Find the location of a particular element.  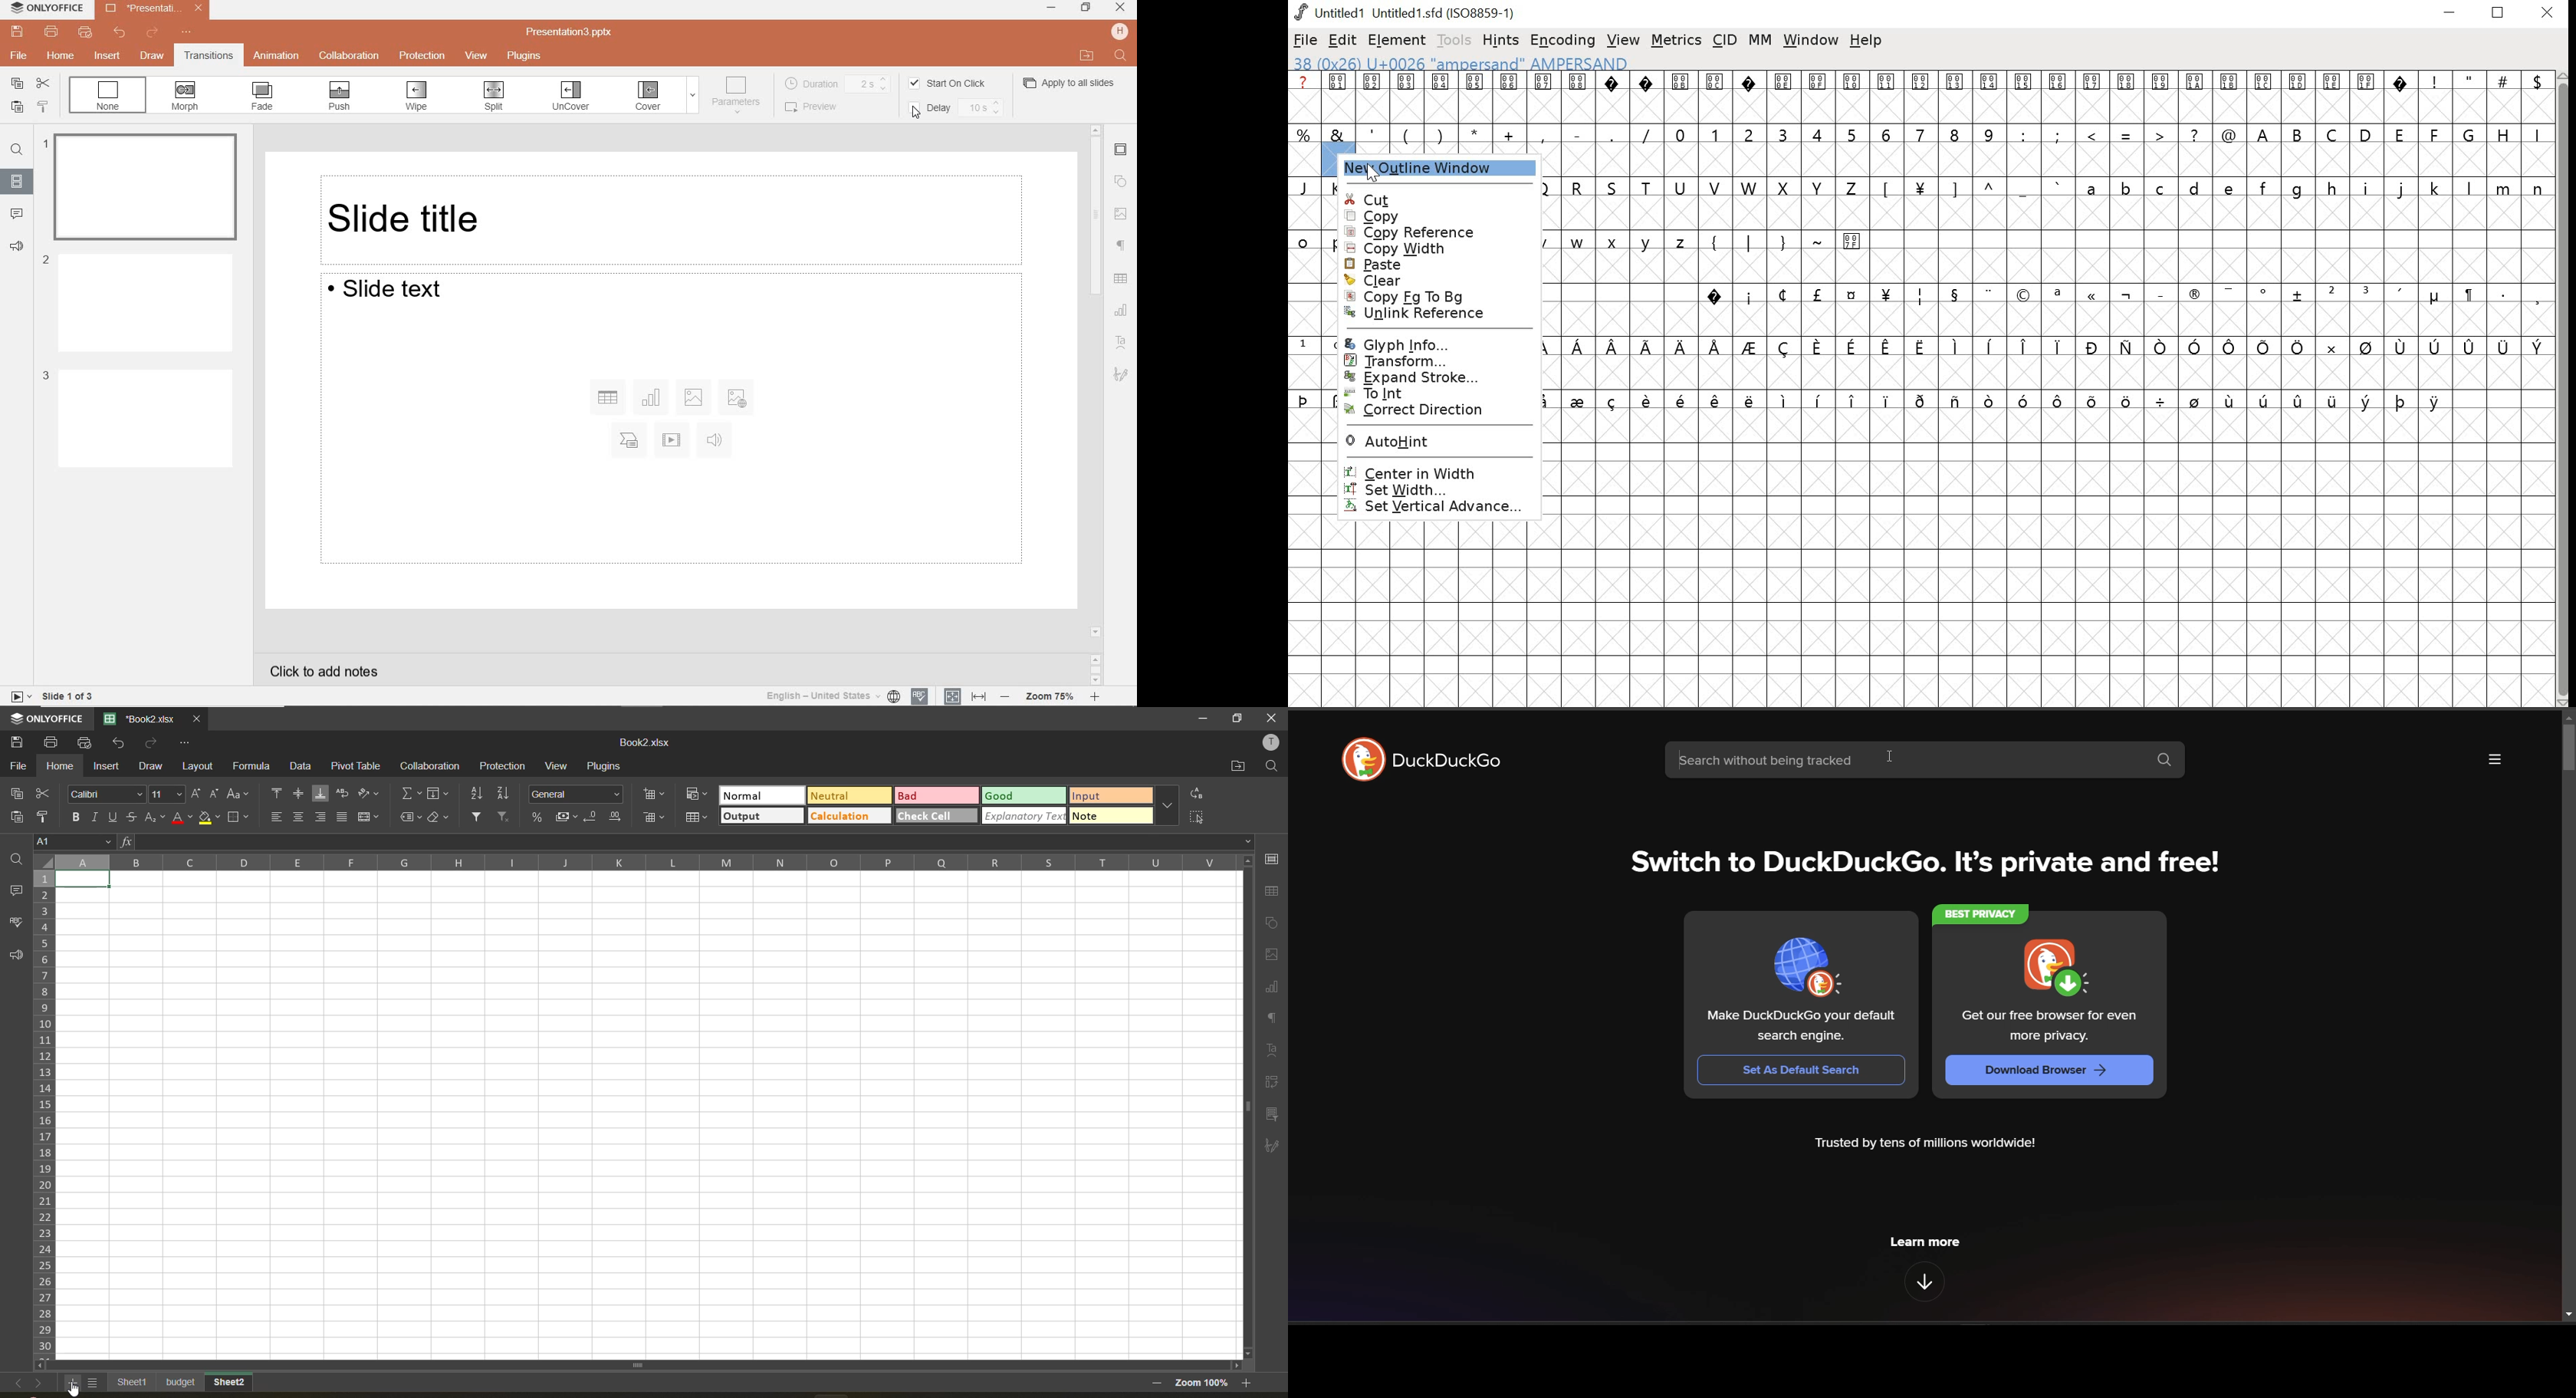

signature is located at coordinates (1275, 1147).